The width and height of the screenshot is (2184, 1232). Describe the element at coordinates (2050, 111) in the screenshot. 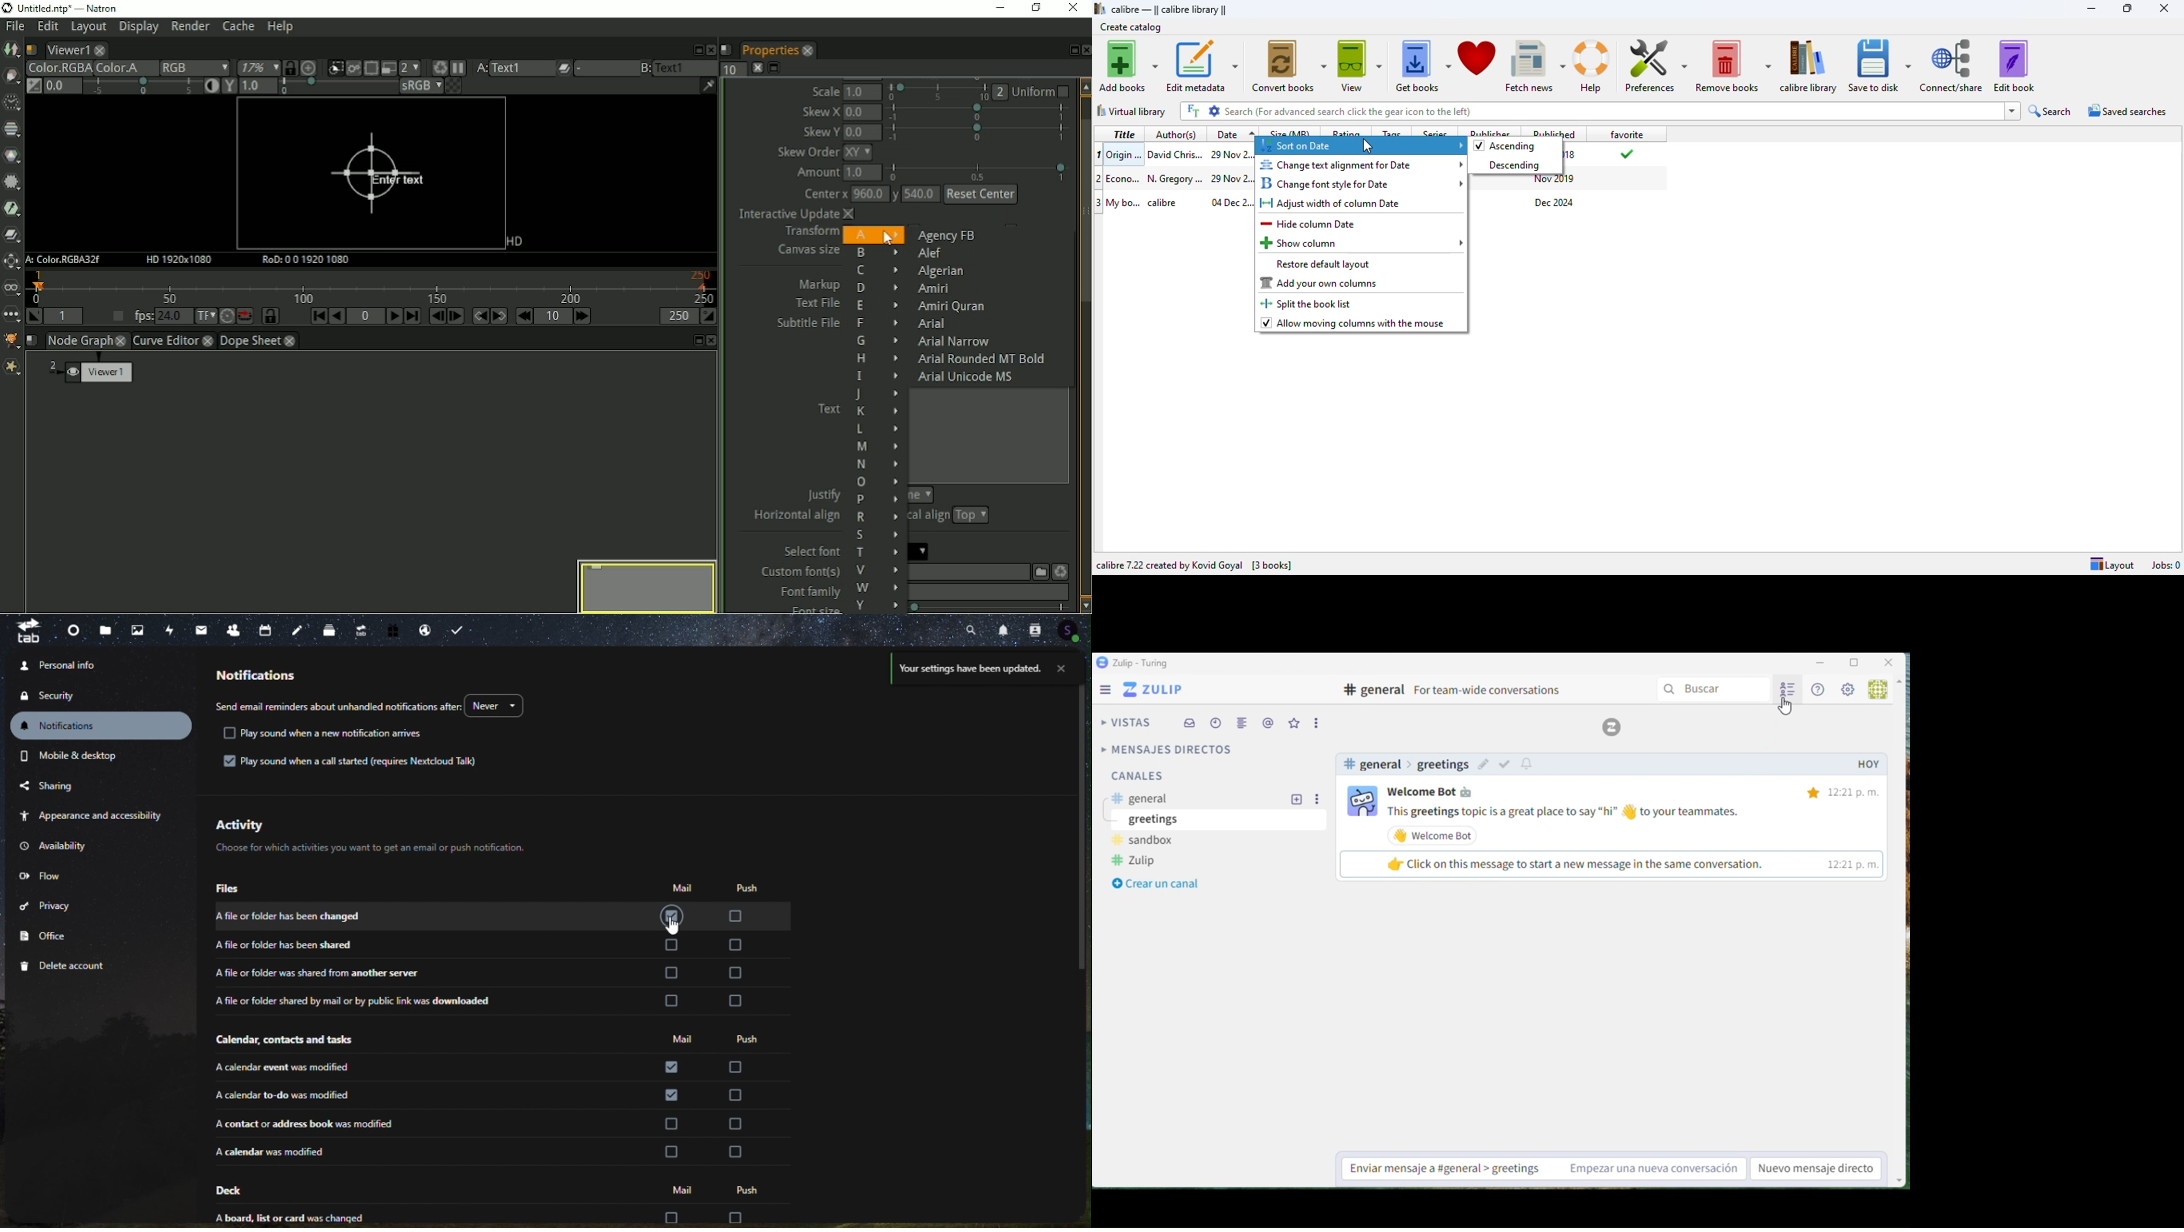

I see `search` at that location.